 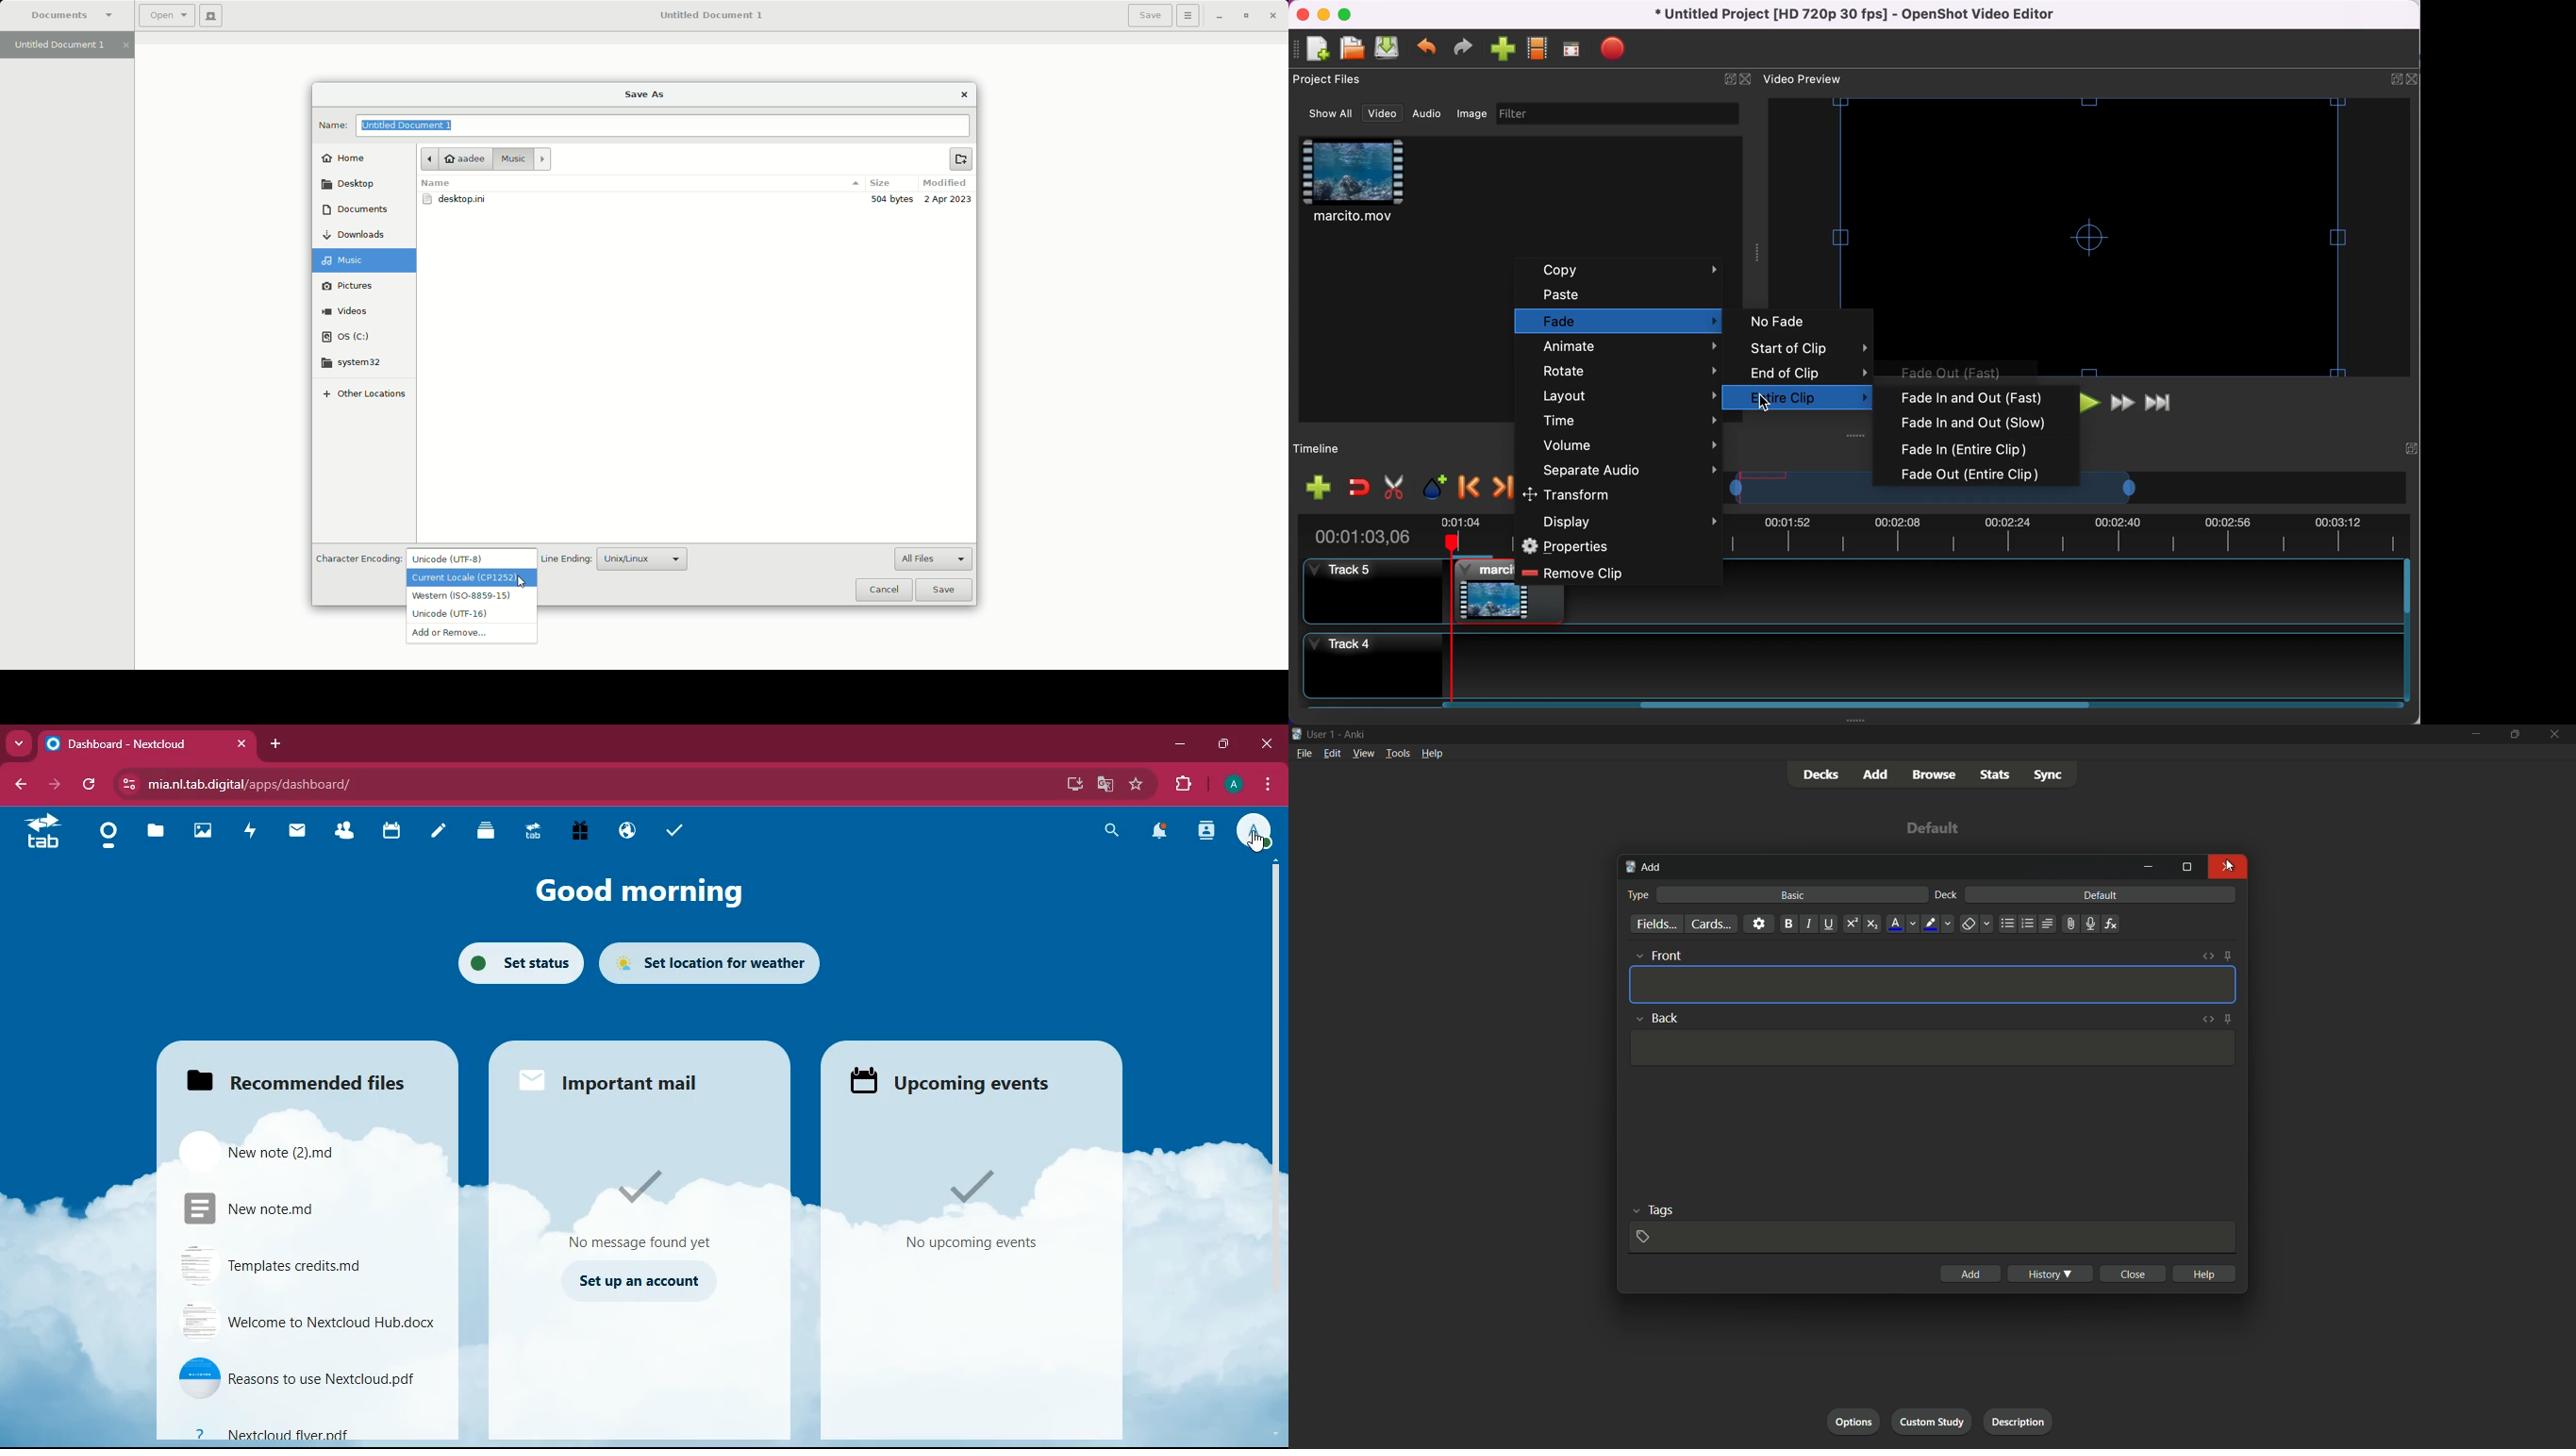 What do you see at coordinates (41, 835) in the screenshot?
I see `tab` at bounding box center [41, 835].